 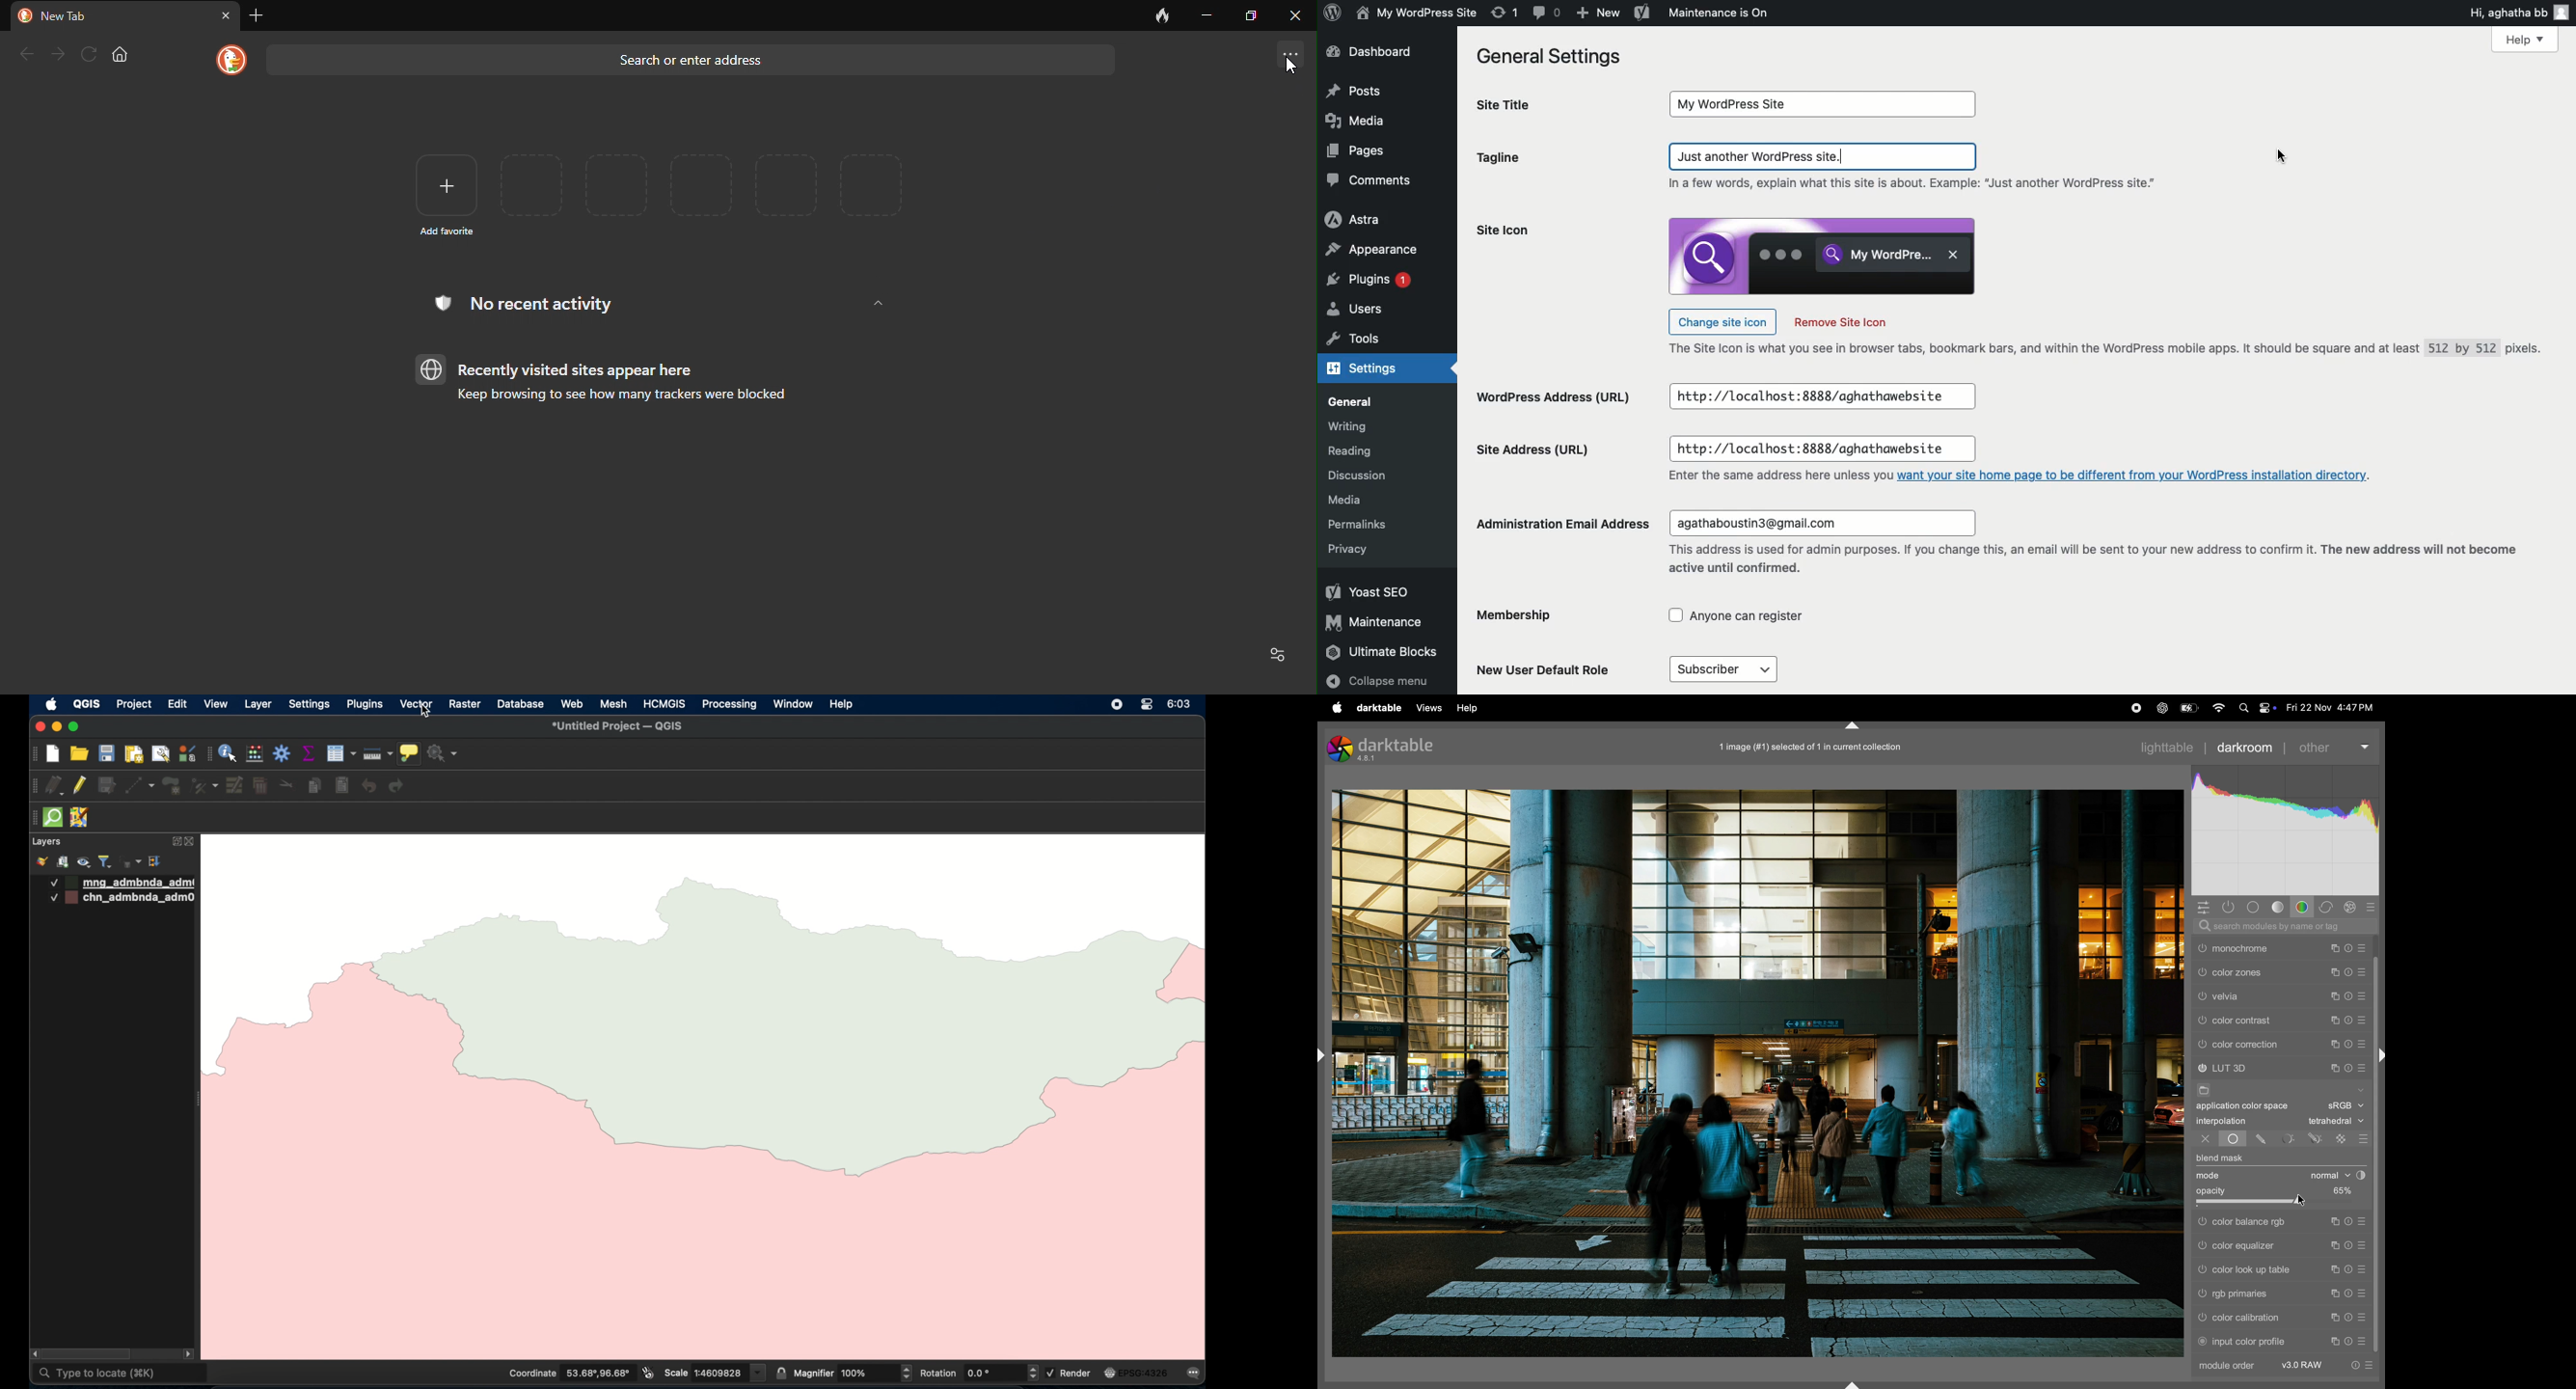 What do you see at coordinates (2250, 1107) in the screenshot?
I see `application color space` at bounding box center [2250, 1107].